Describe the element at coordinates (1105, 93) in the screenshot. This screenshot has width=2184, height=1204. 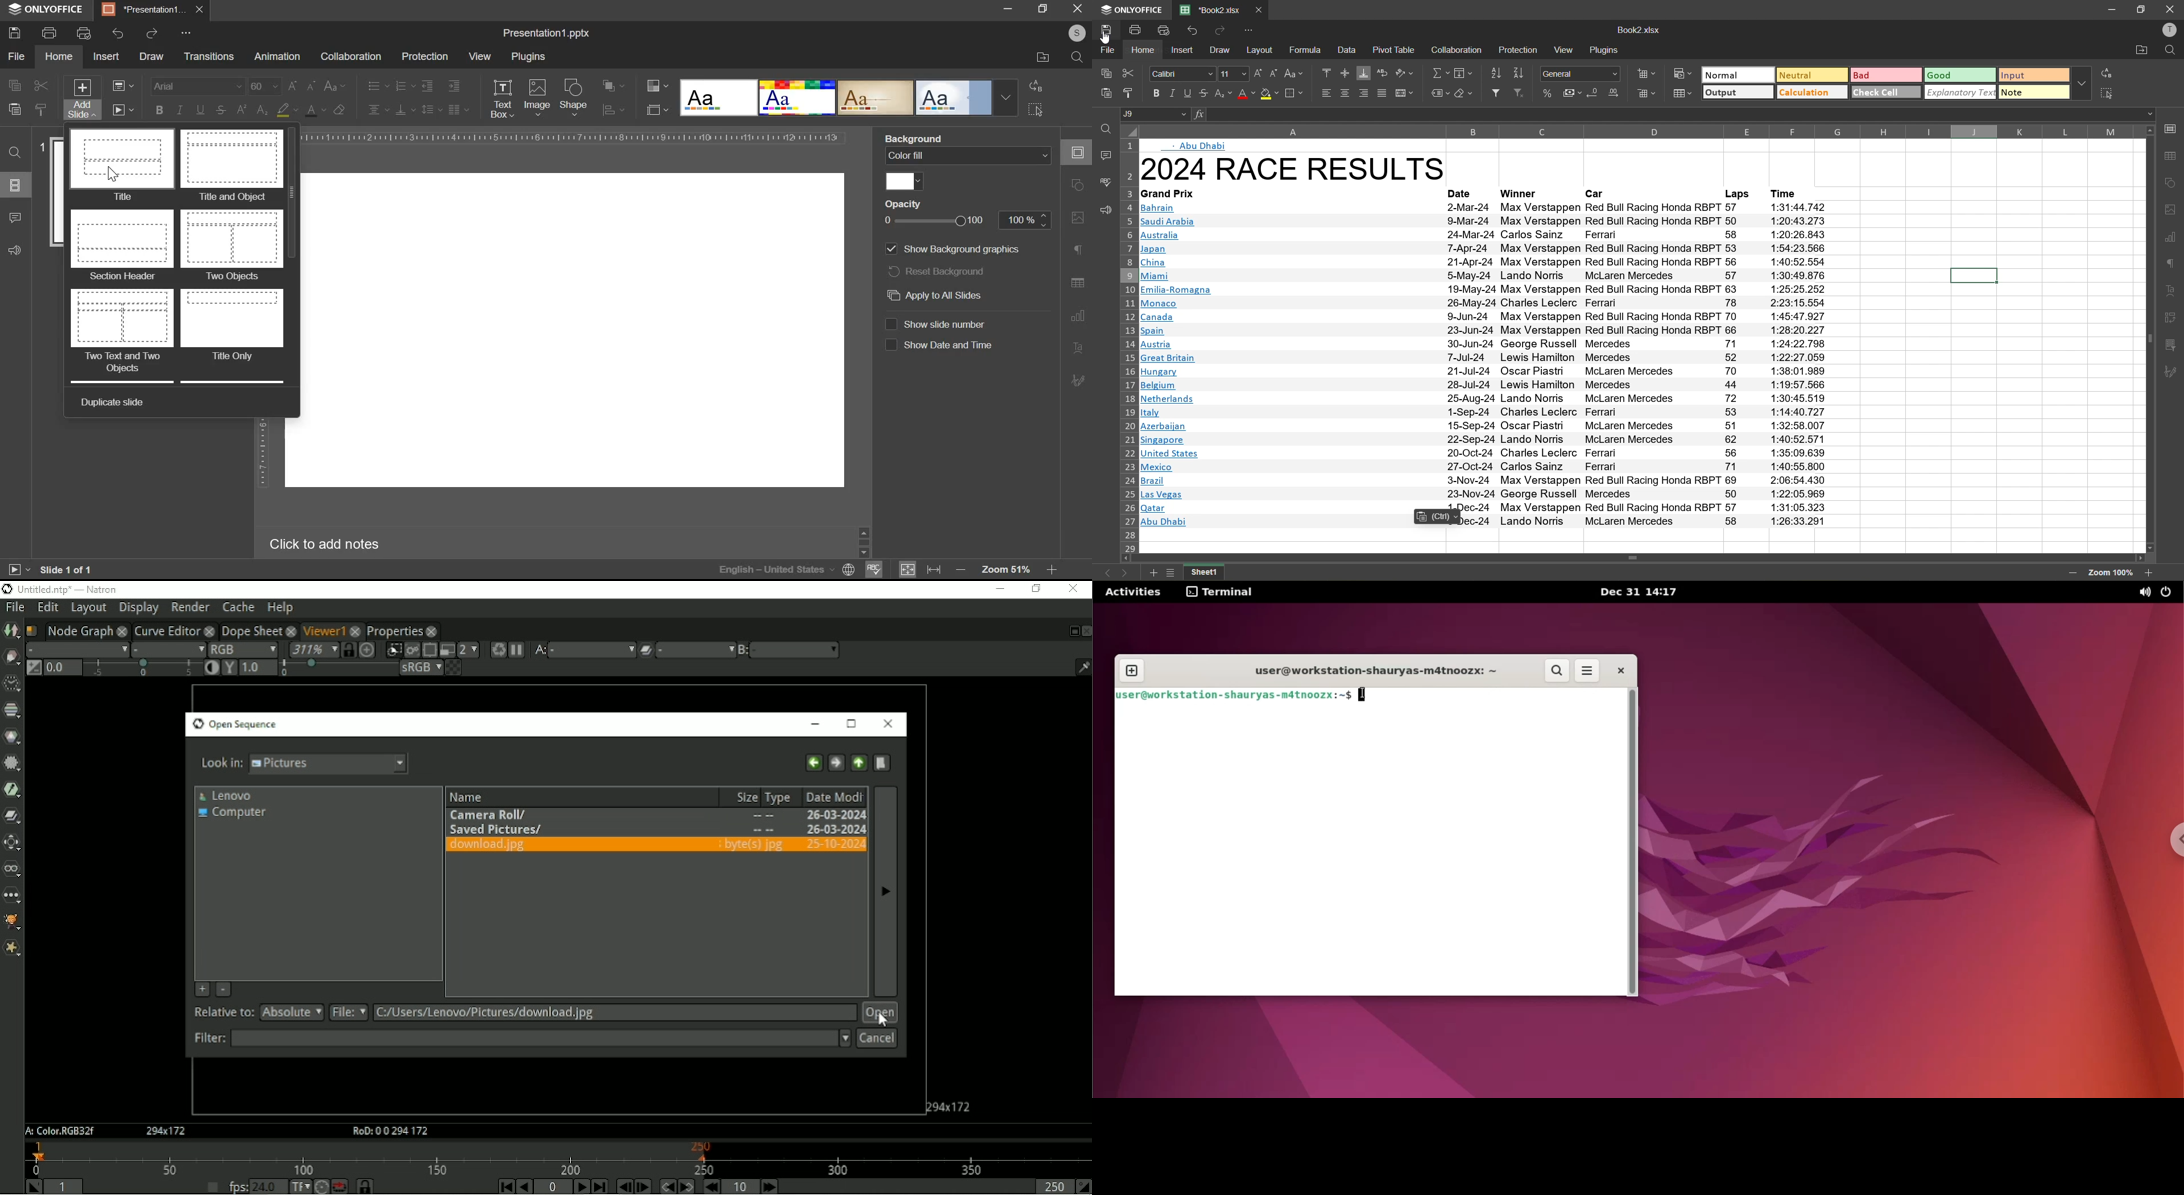
I see `paste` at that location.